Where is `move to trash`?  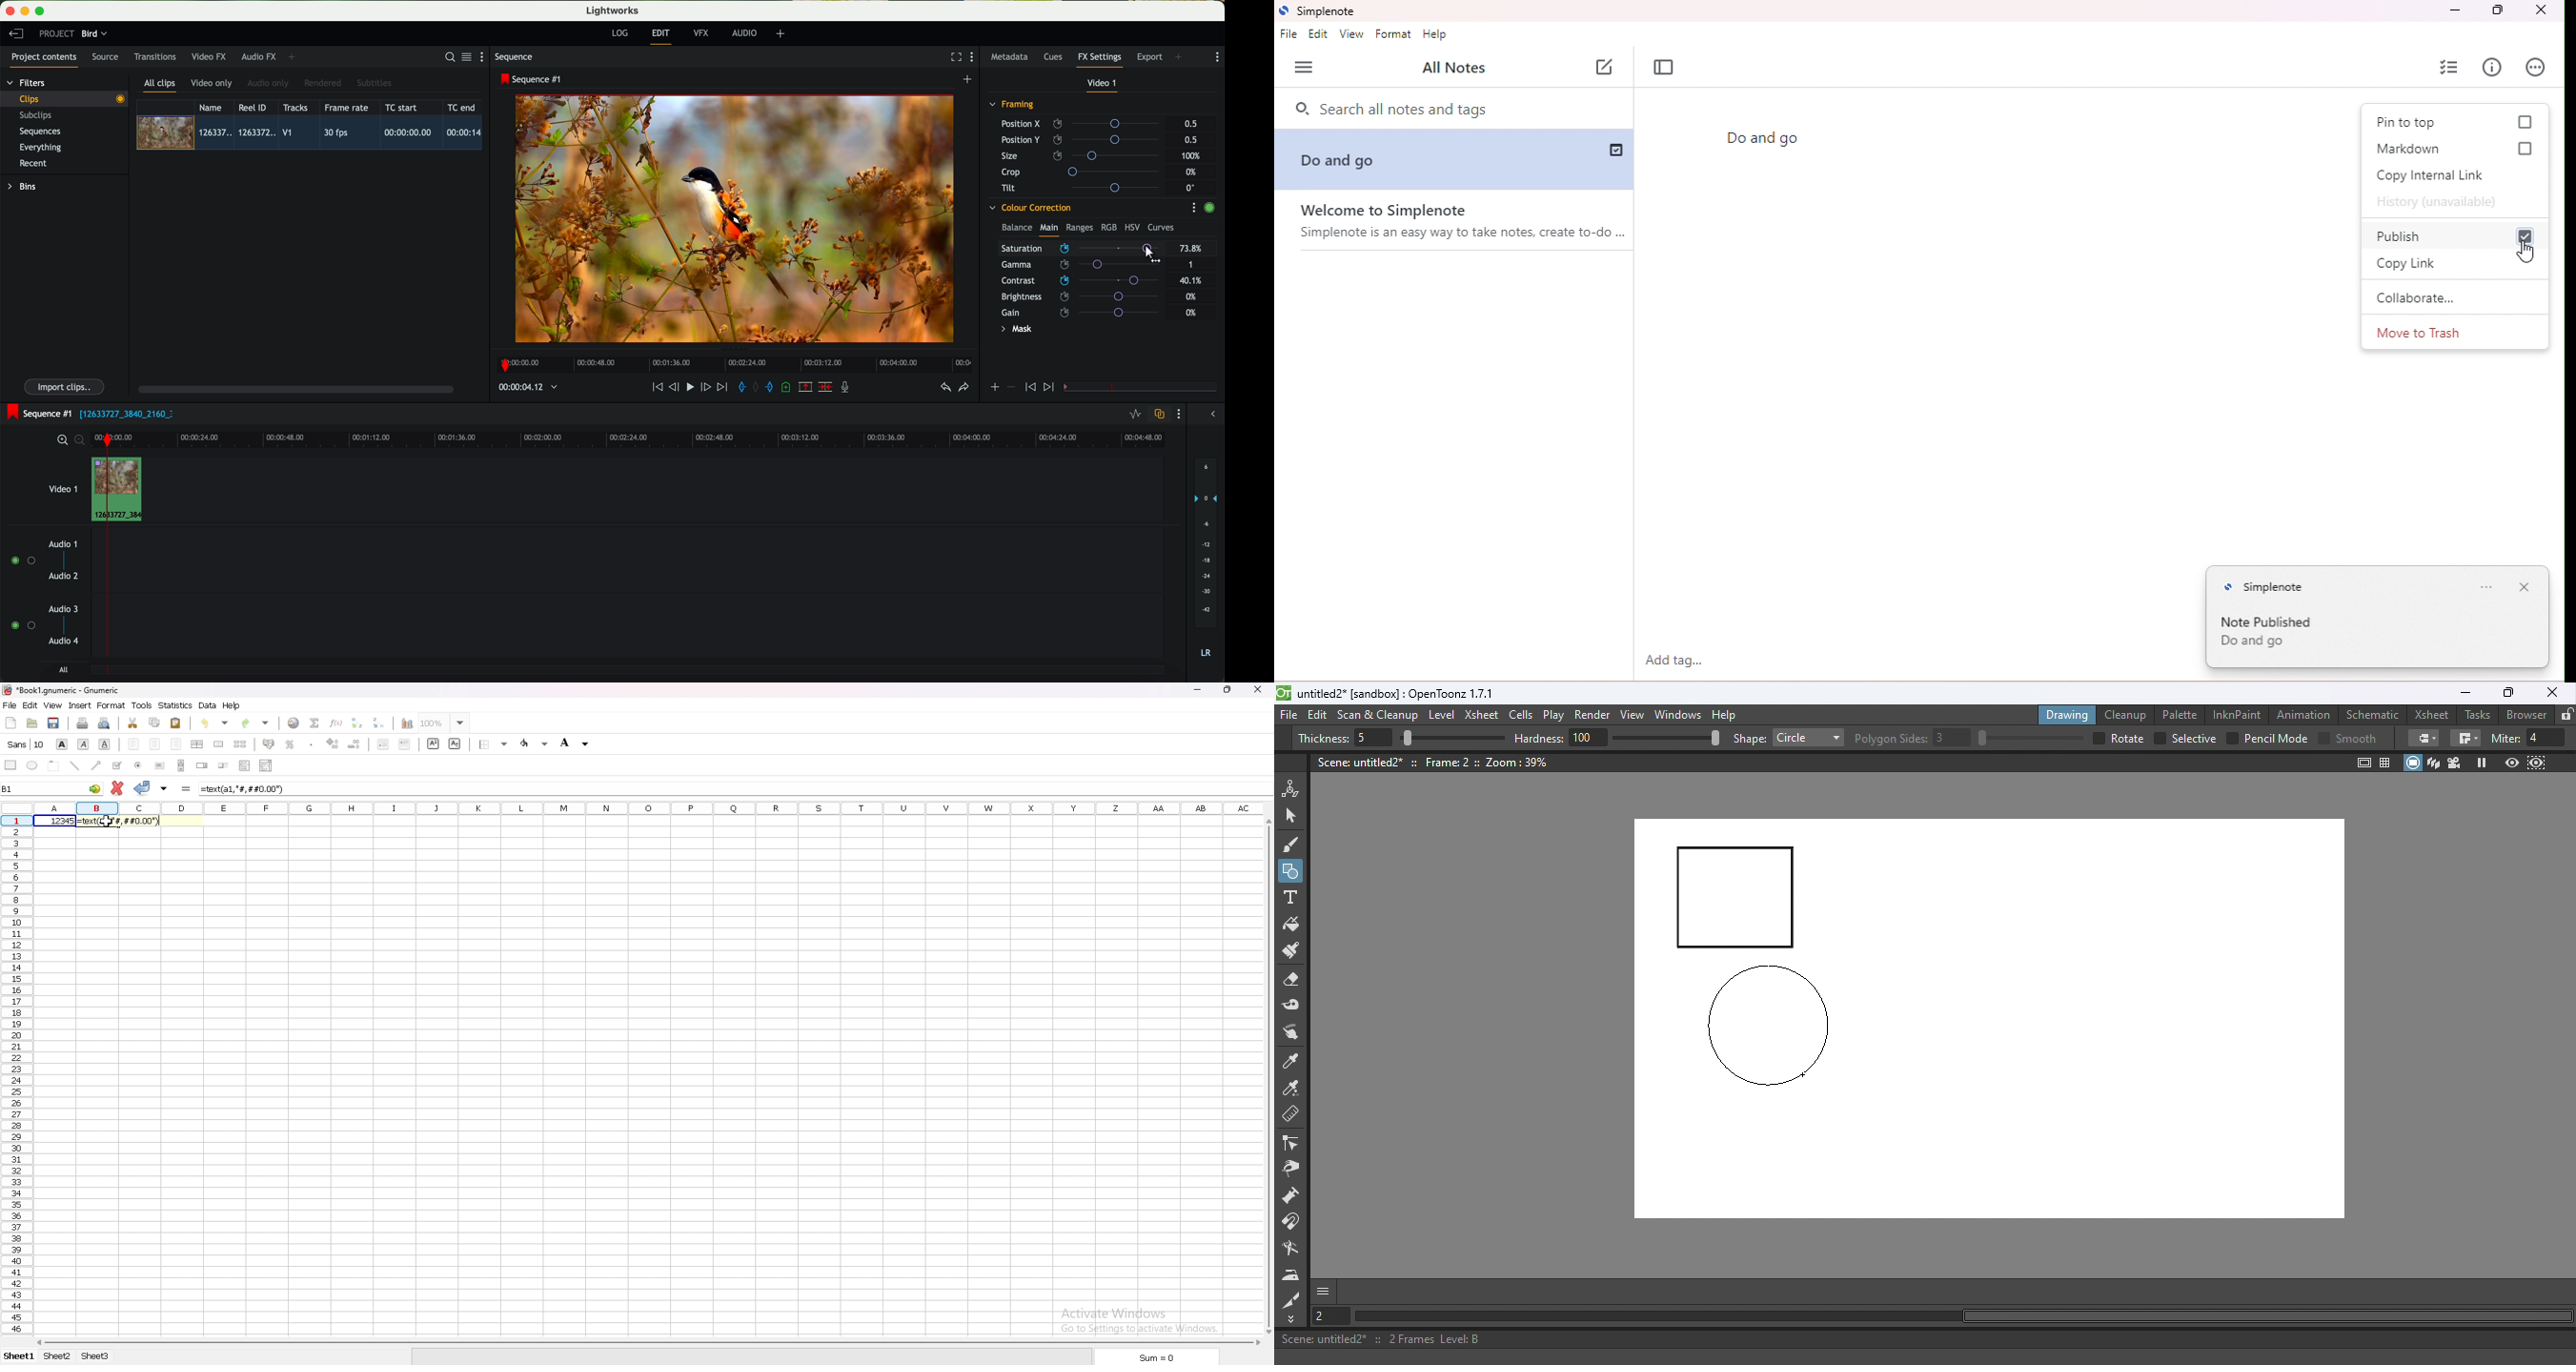 move to trash is located at coordinates (2426, 333).